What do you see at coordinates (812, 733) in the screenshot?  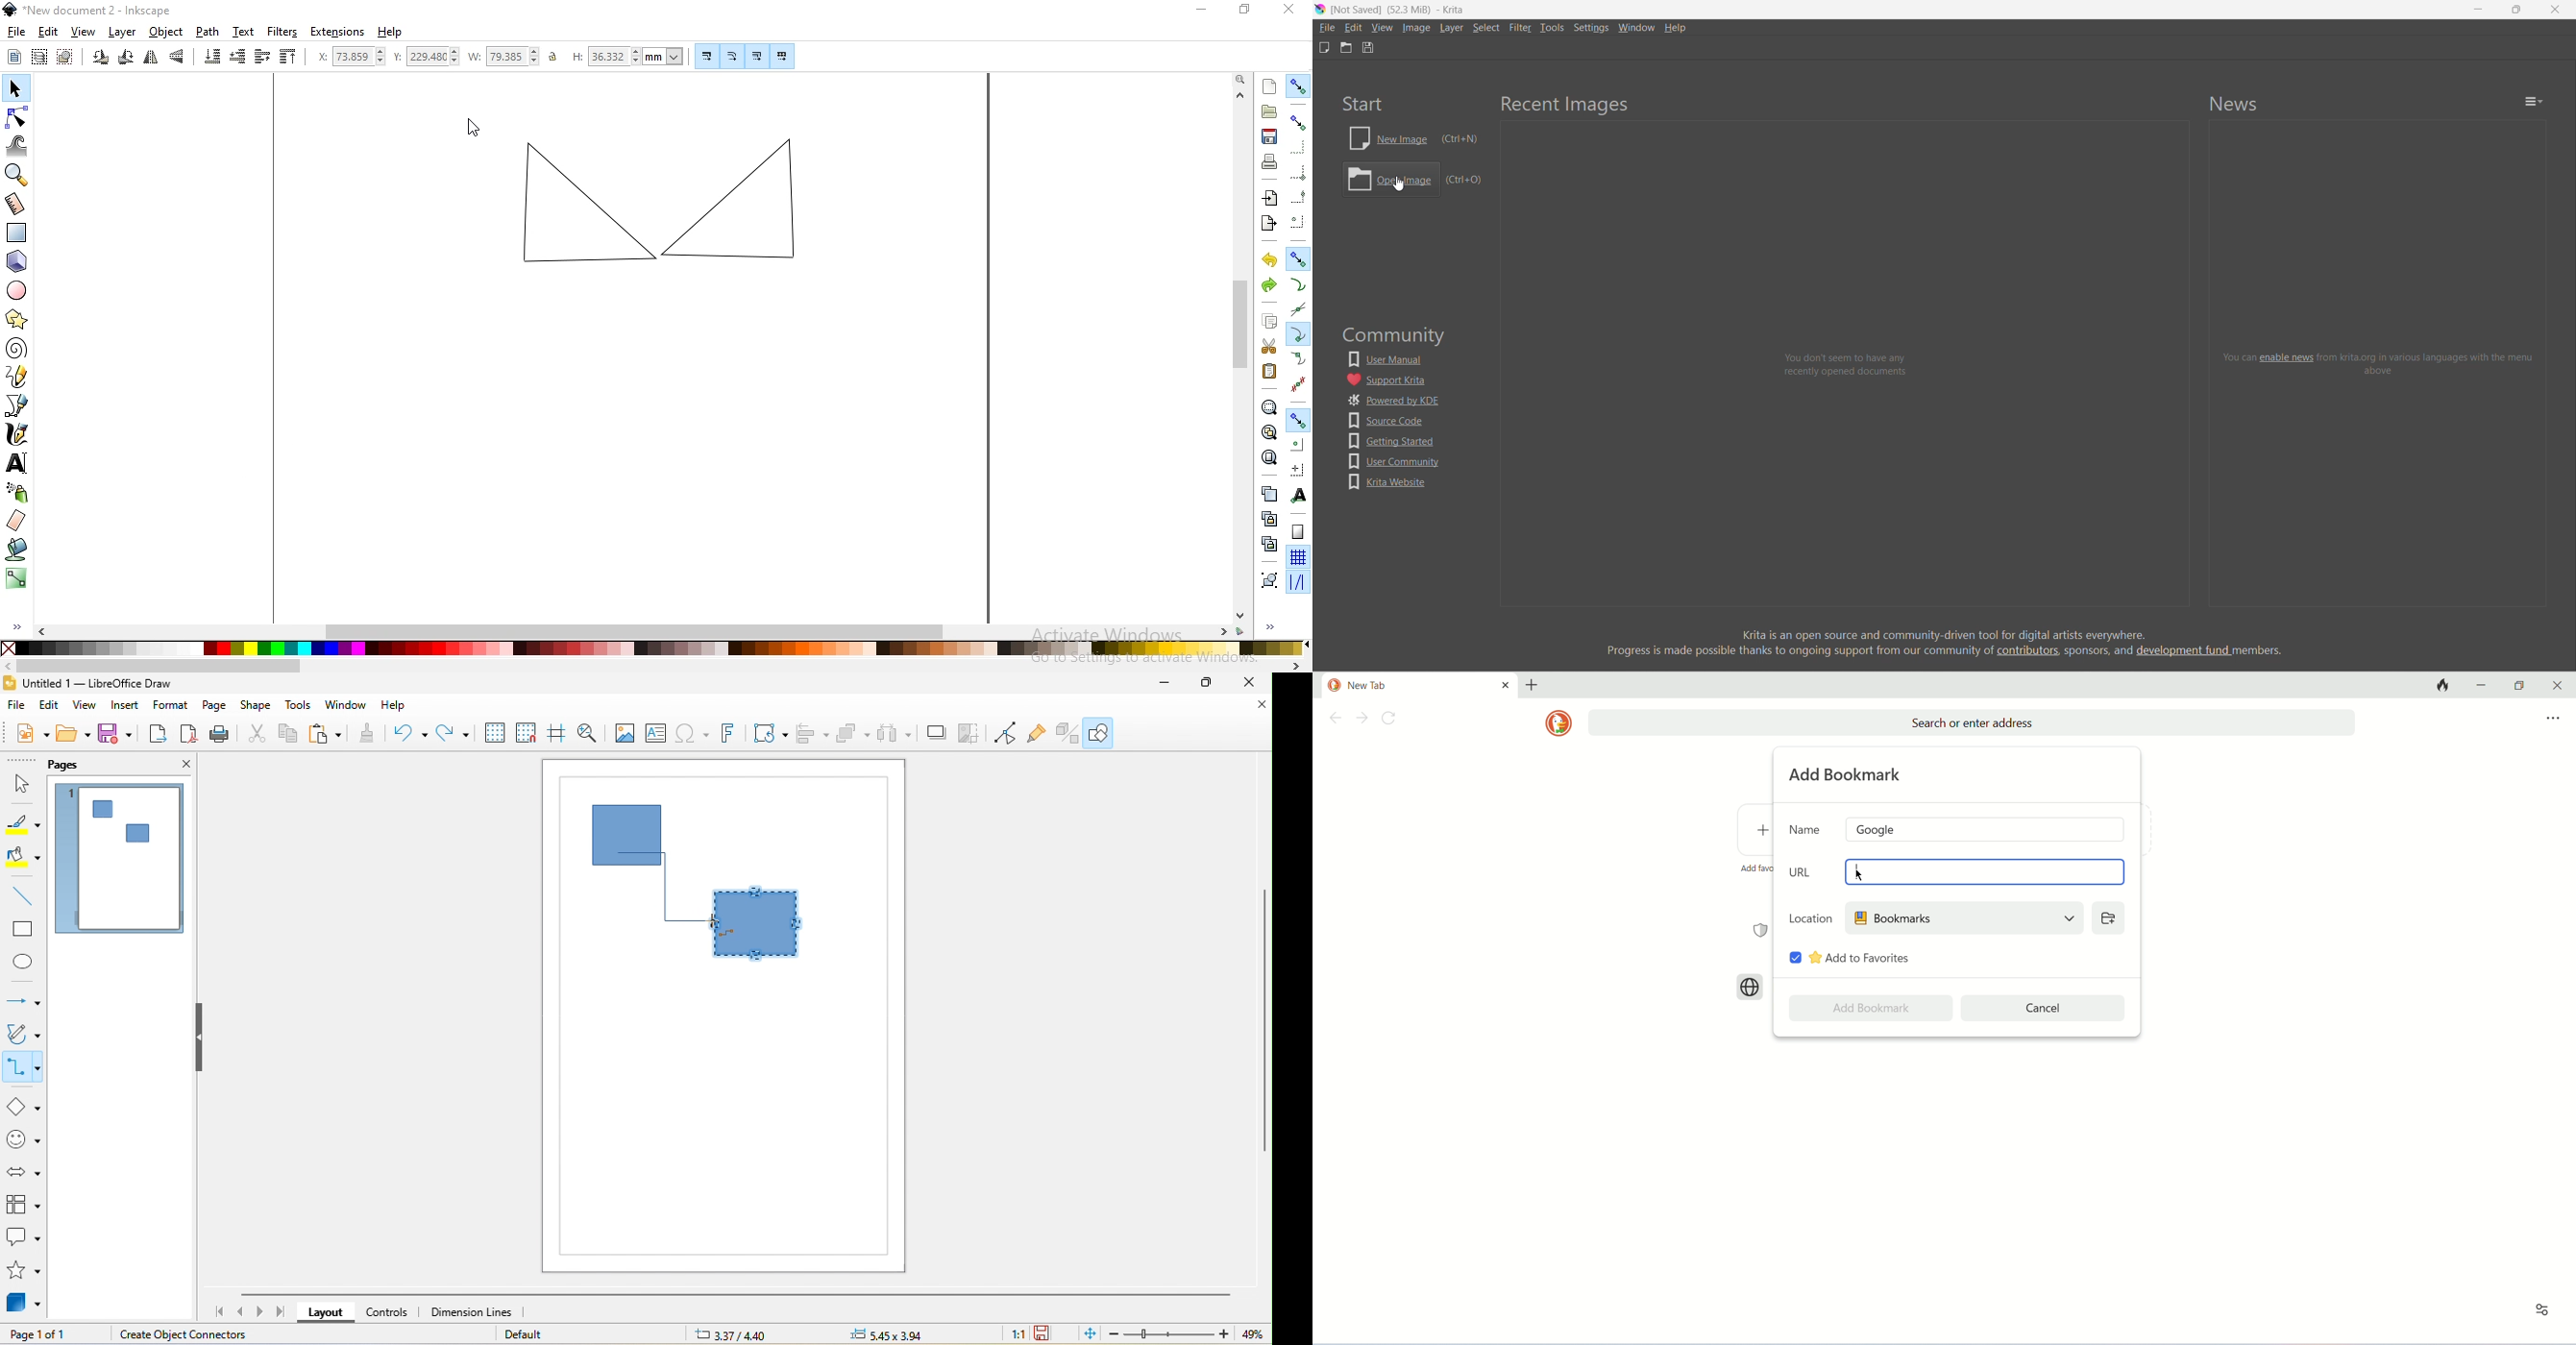 I see `align object` at bounding box center [812, 733].